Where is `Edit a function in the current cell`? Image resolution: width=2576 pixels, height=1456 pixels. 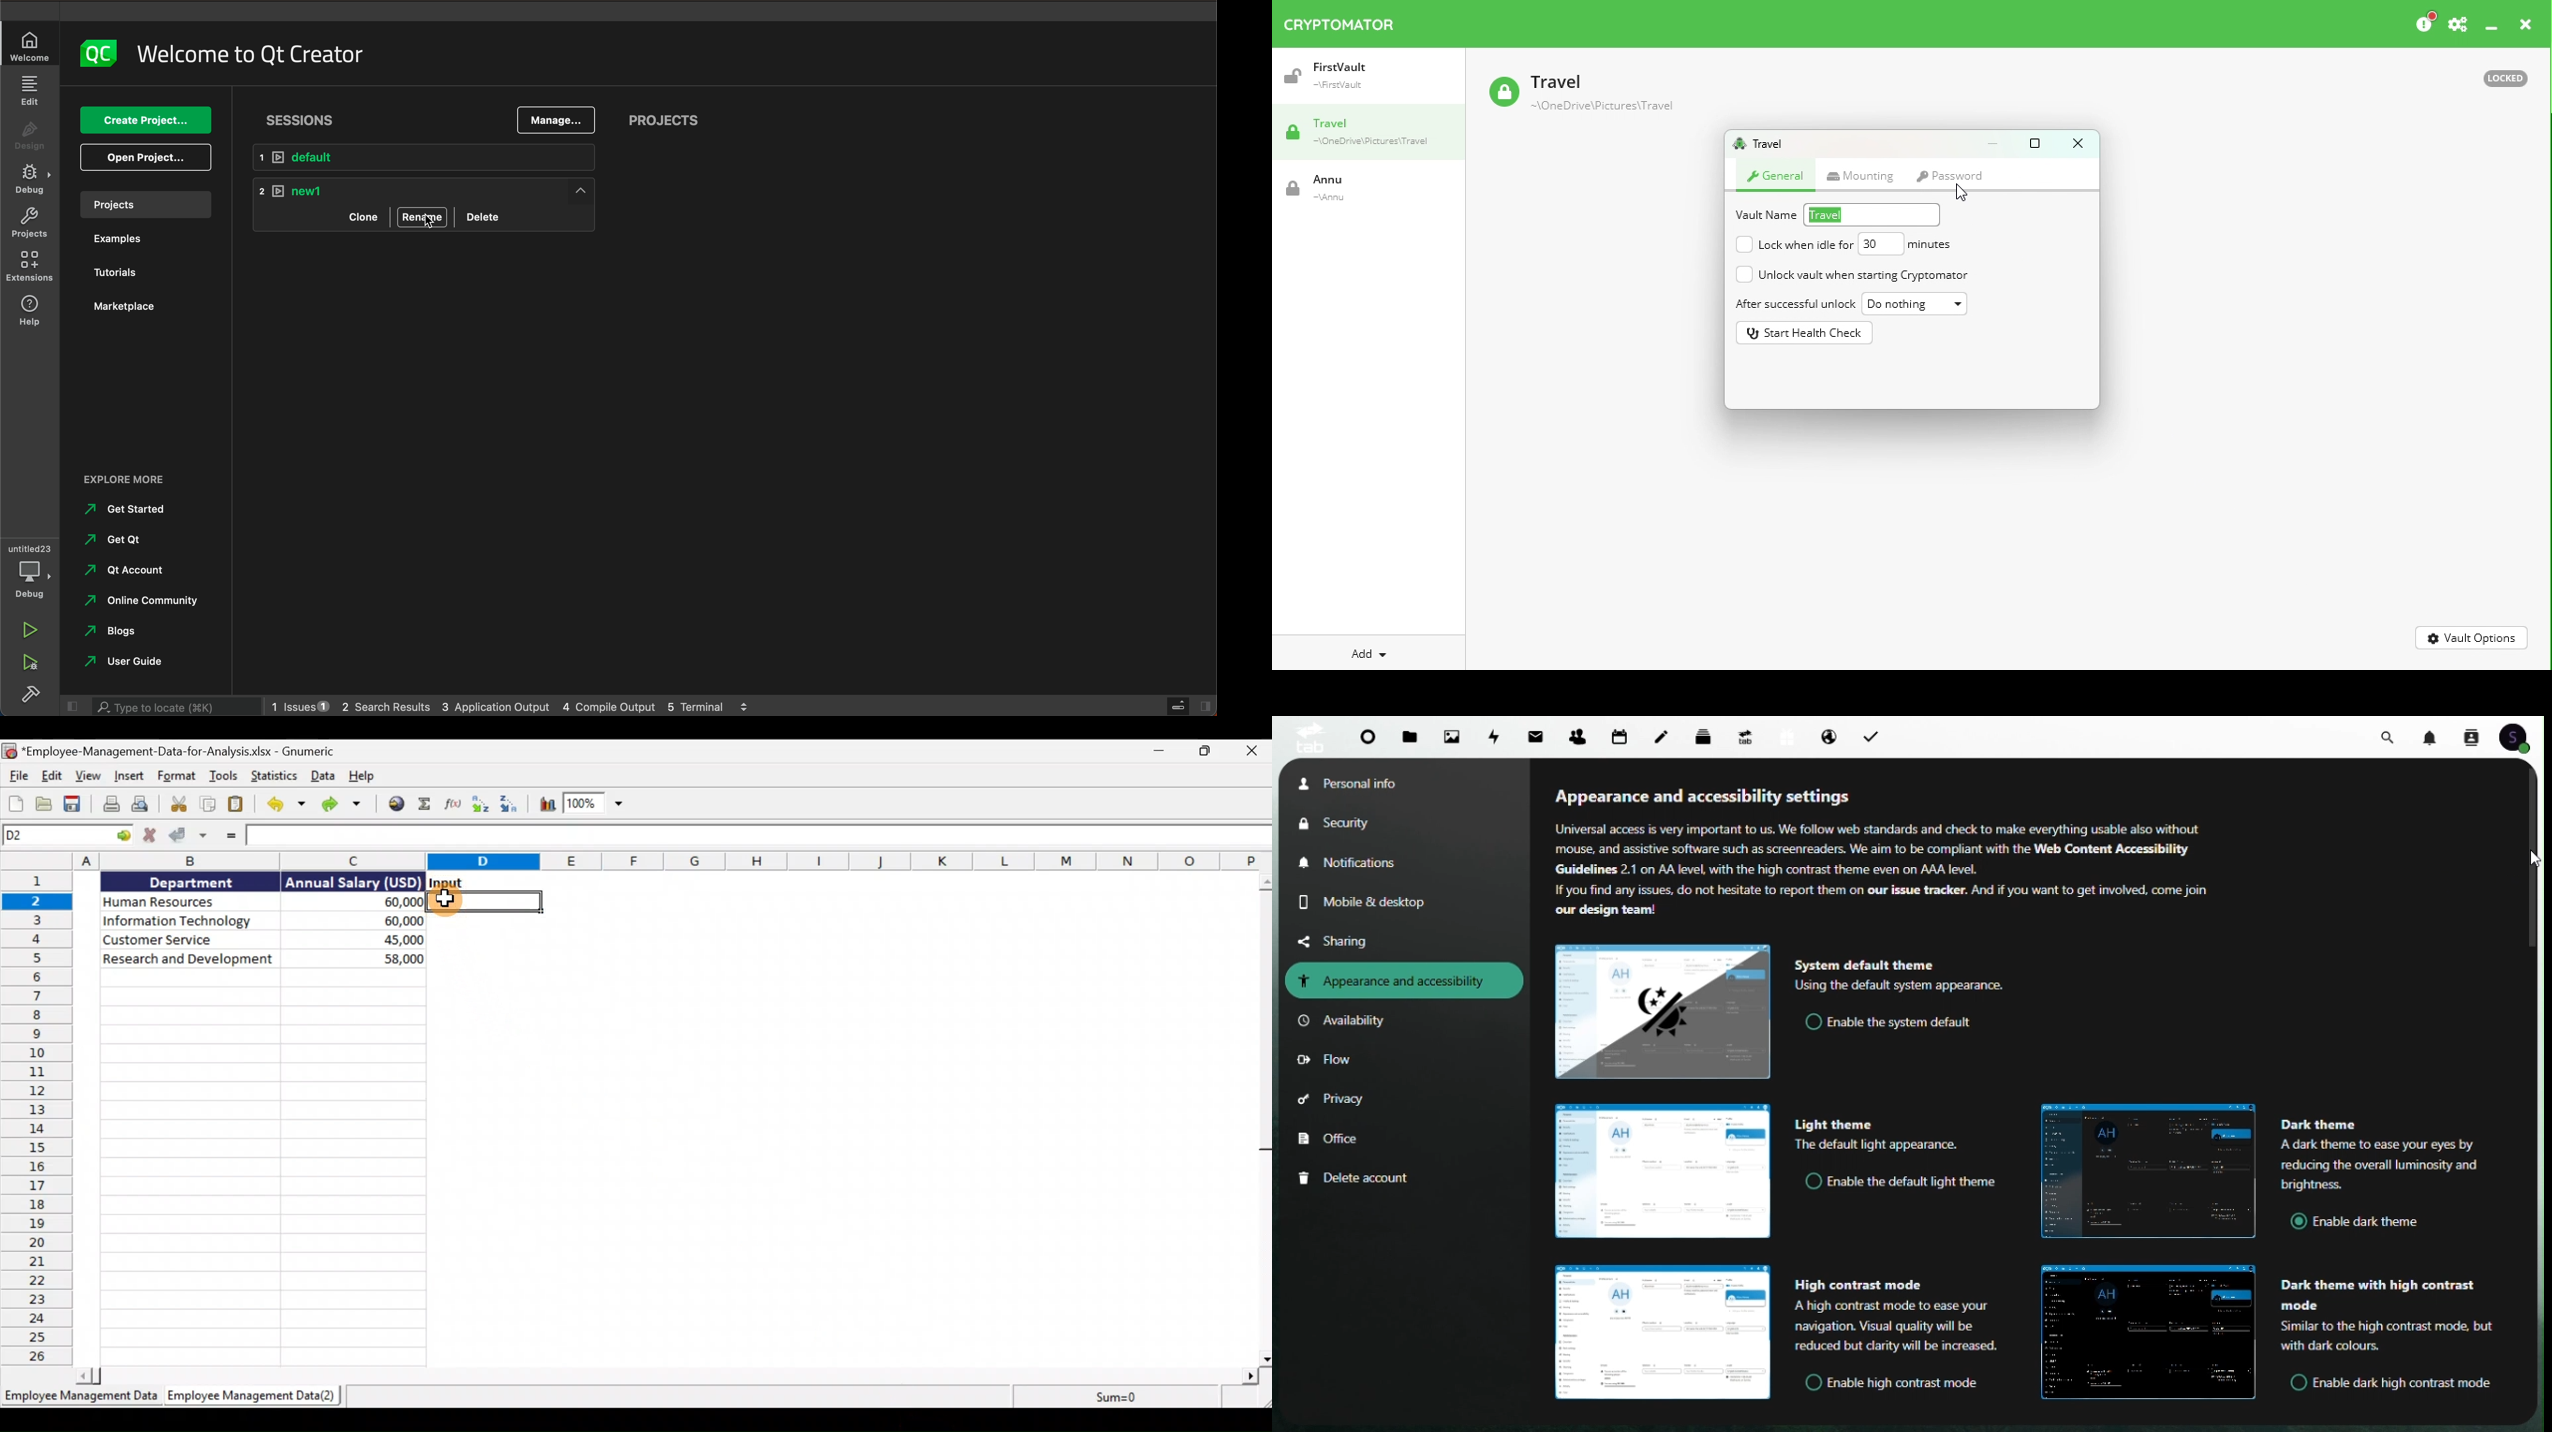
Edit a function in the current cell is located at coordinates (452, 805).